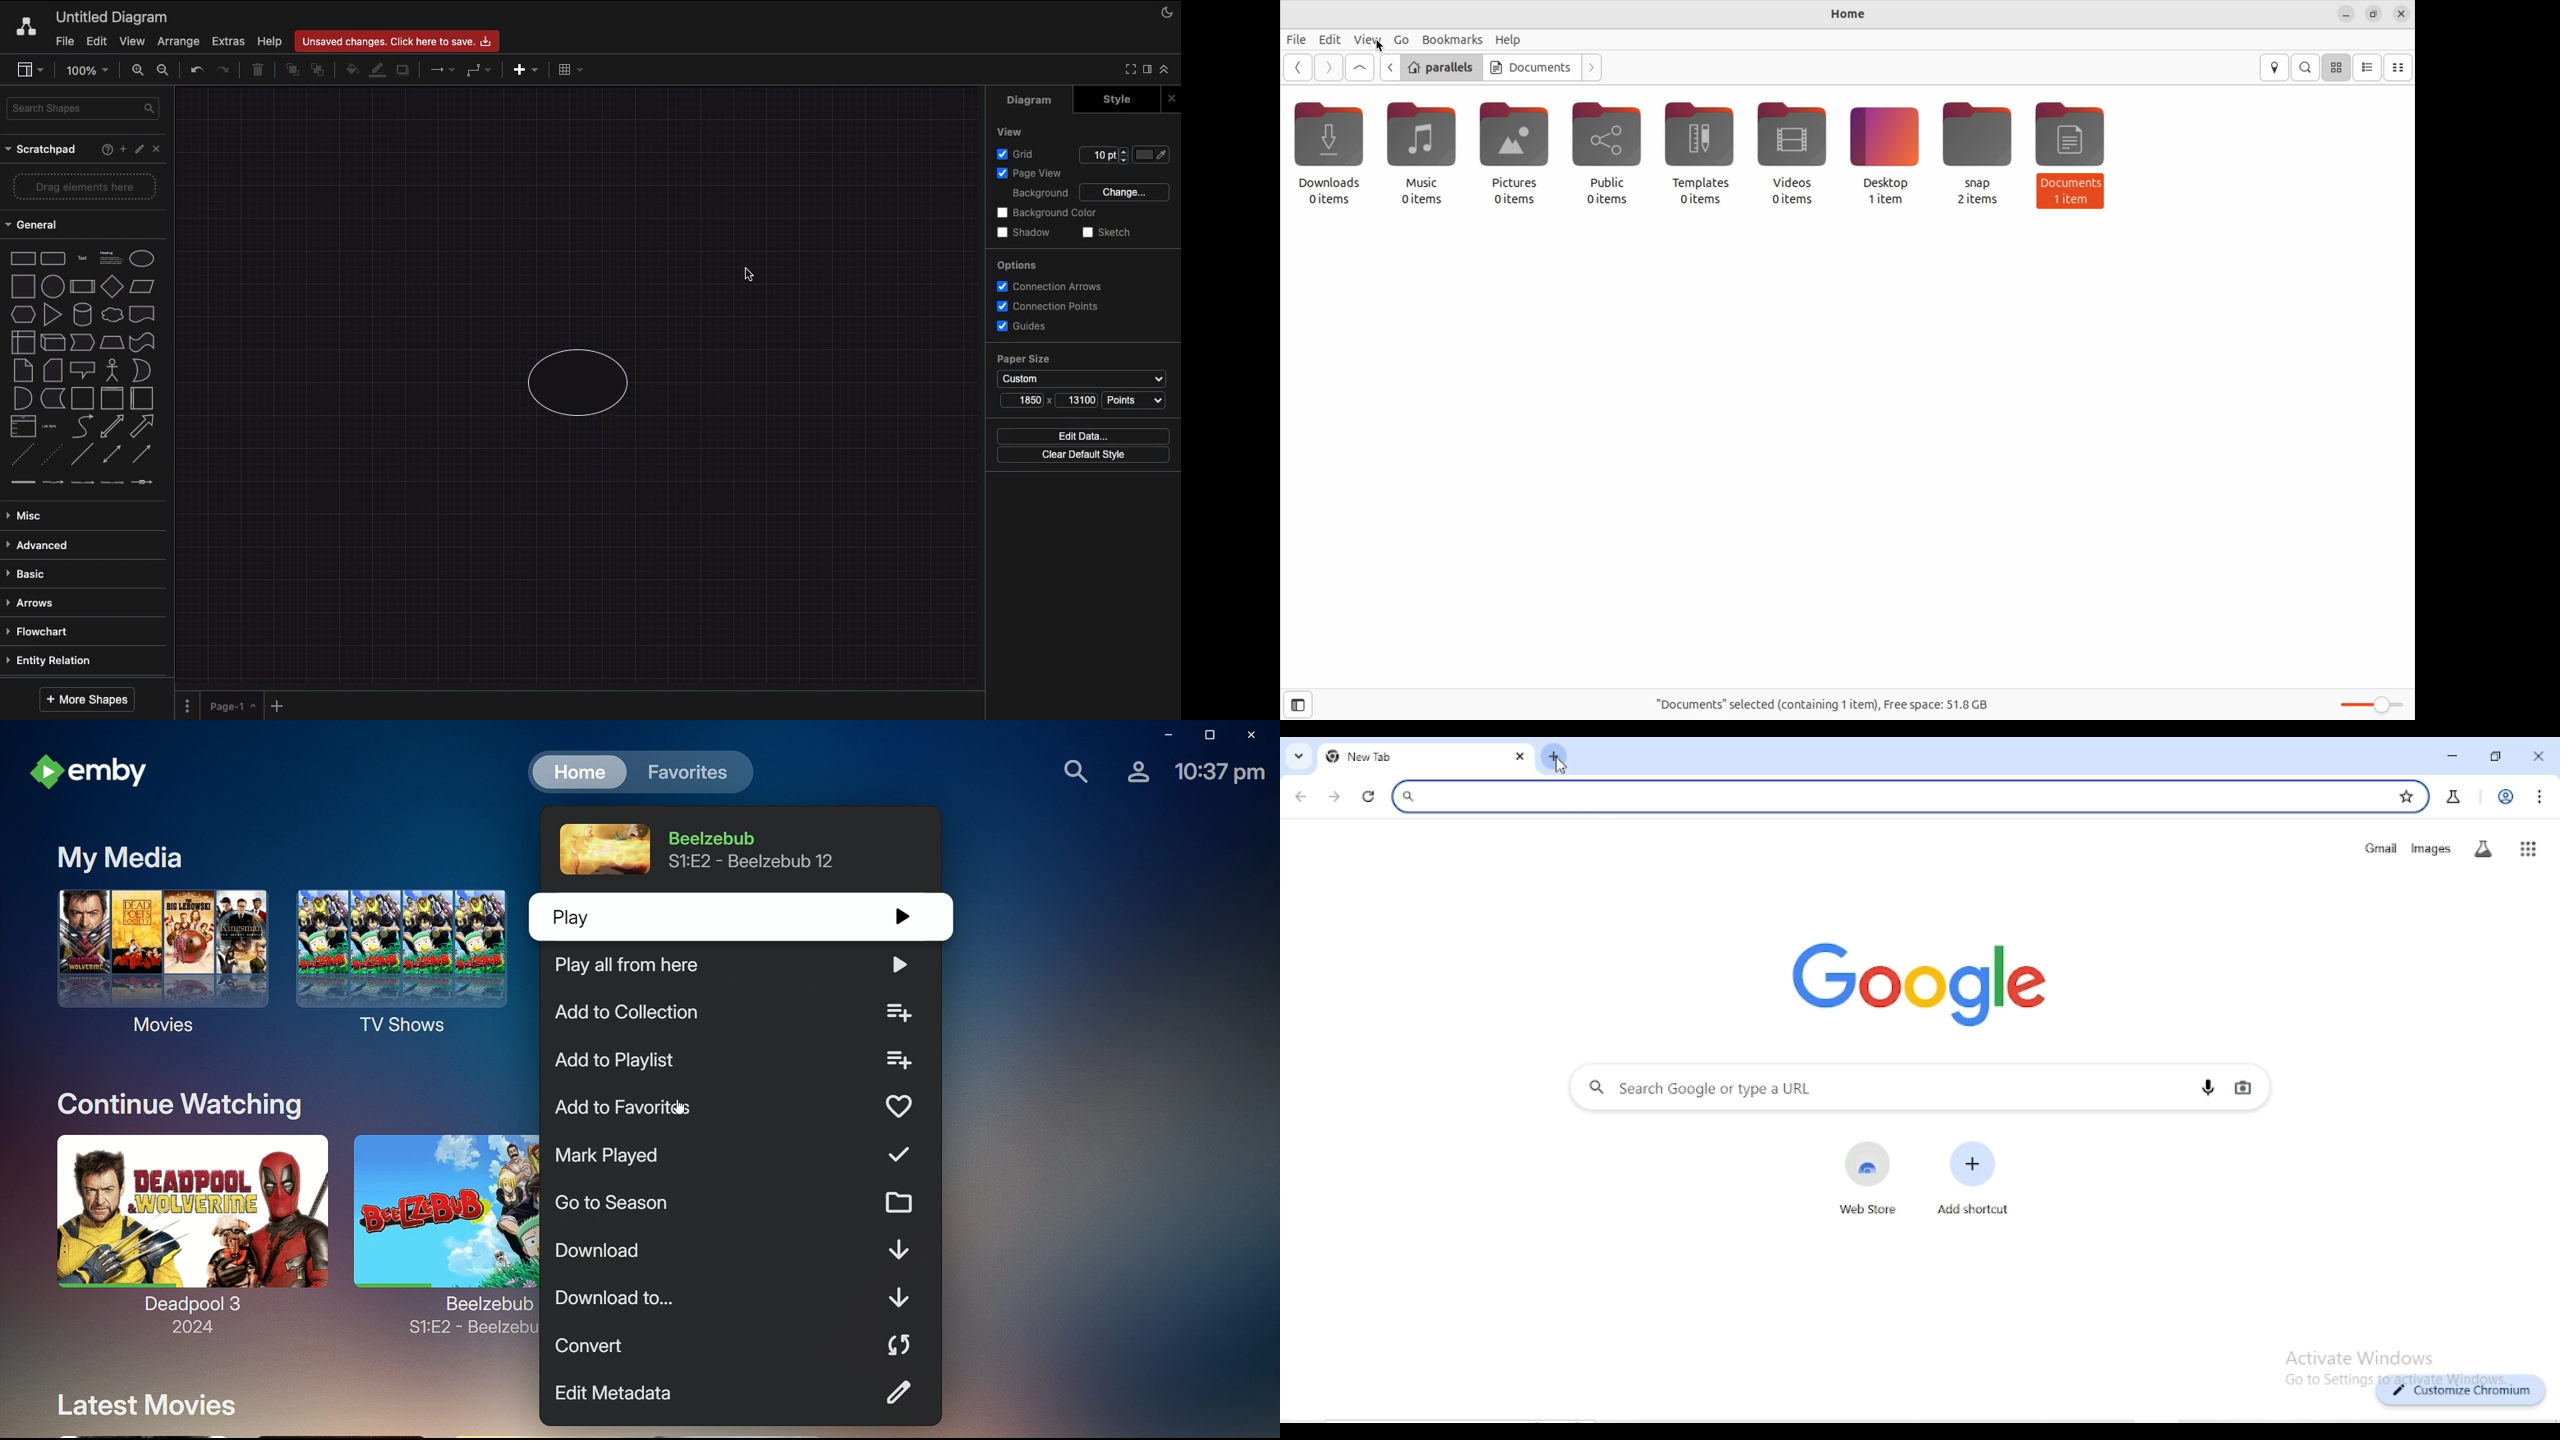 The height and width of the screenshot is (1456, 2576). What do you see at coordinates (145, 455) in the screenshot?
I see `Directional connector` at bounding box center [145, 455].